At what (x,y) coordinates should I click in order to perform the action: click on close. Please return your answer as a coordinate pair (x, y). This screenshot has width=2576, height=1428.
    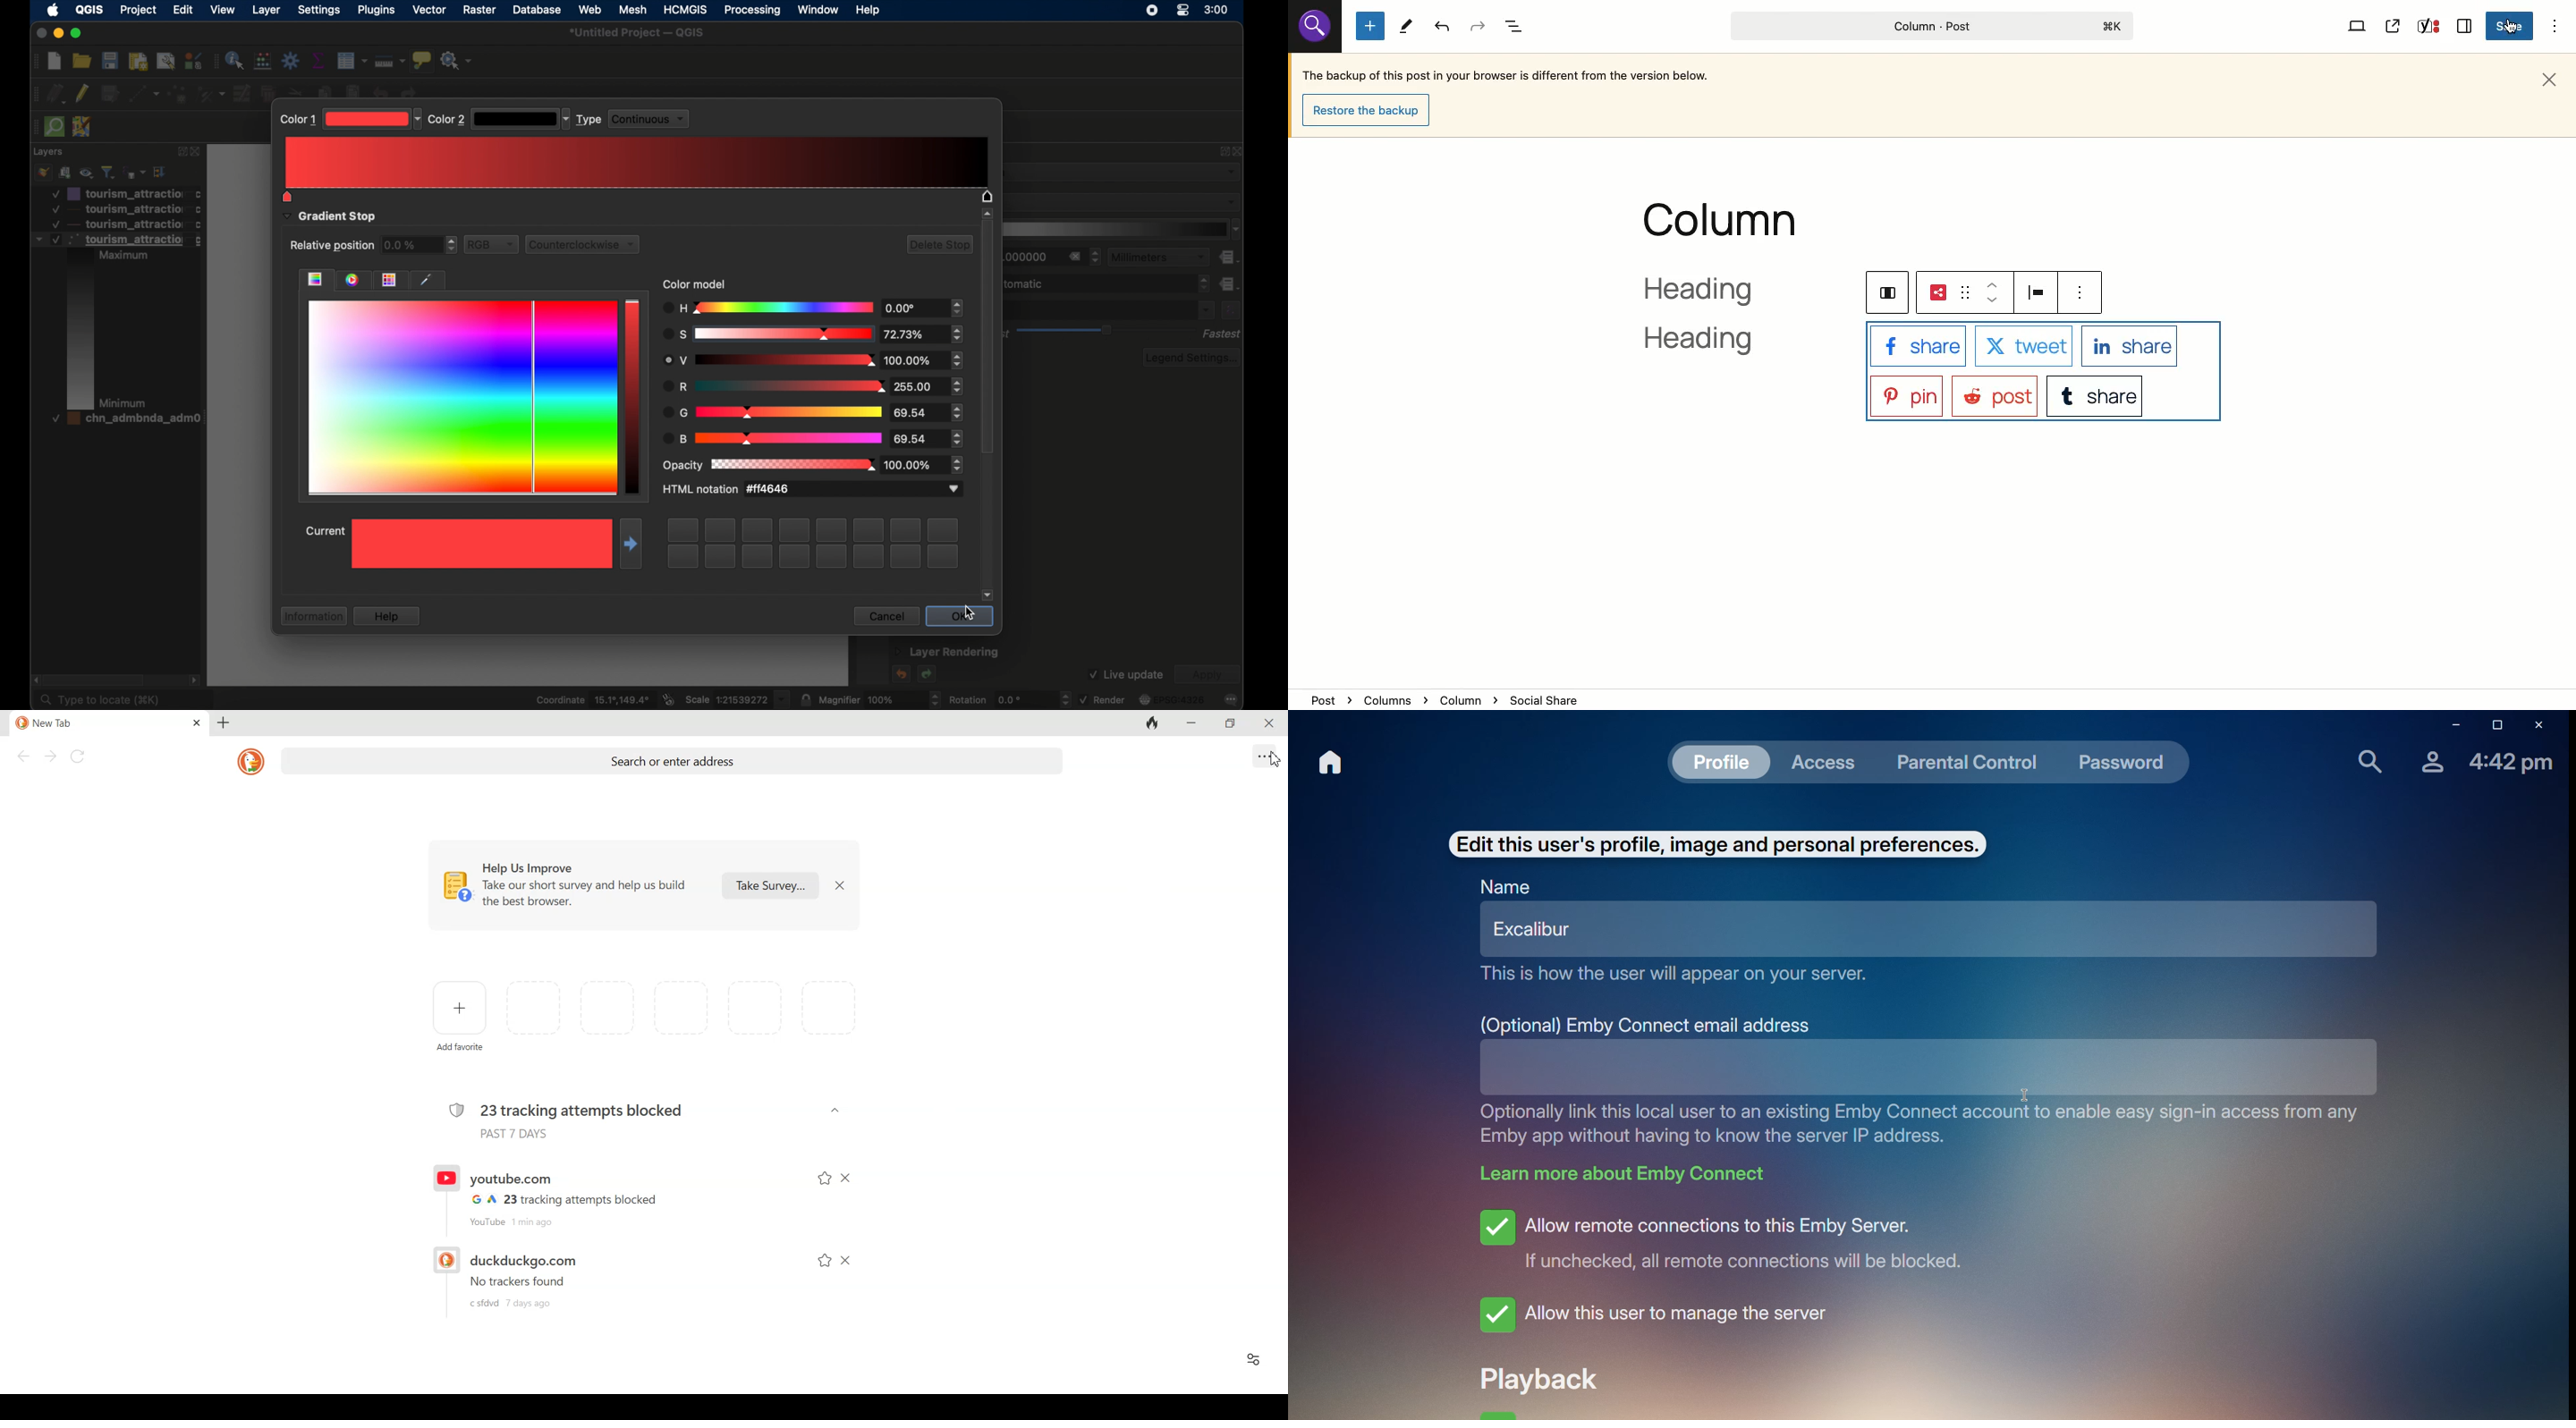
    Looking at the image, I should click on (41, 34).